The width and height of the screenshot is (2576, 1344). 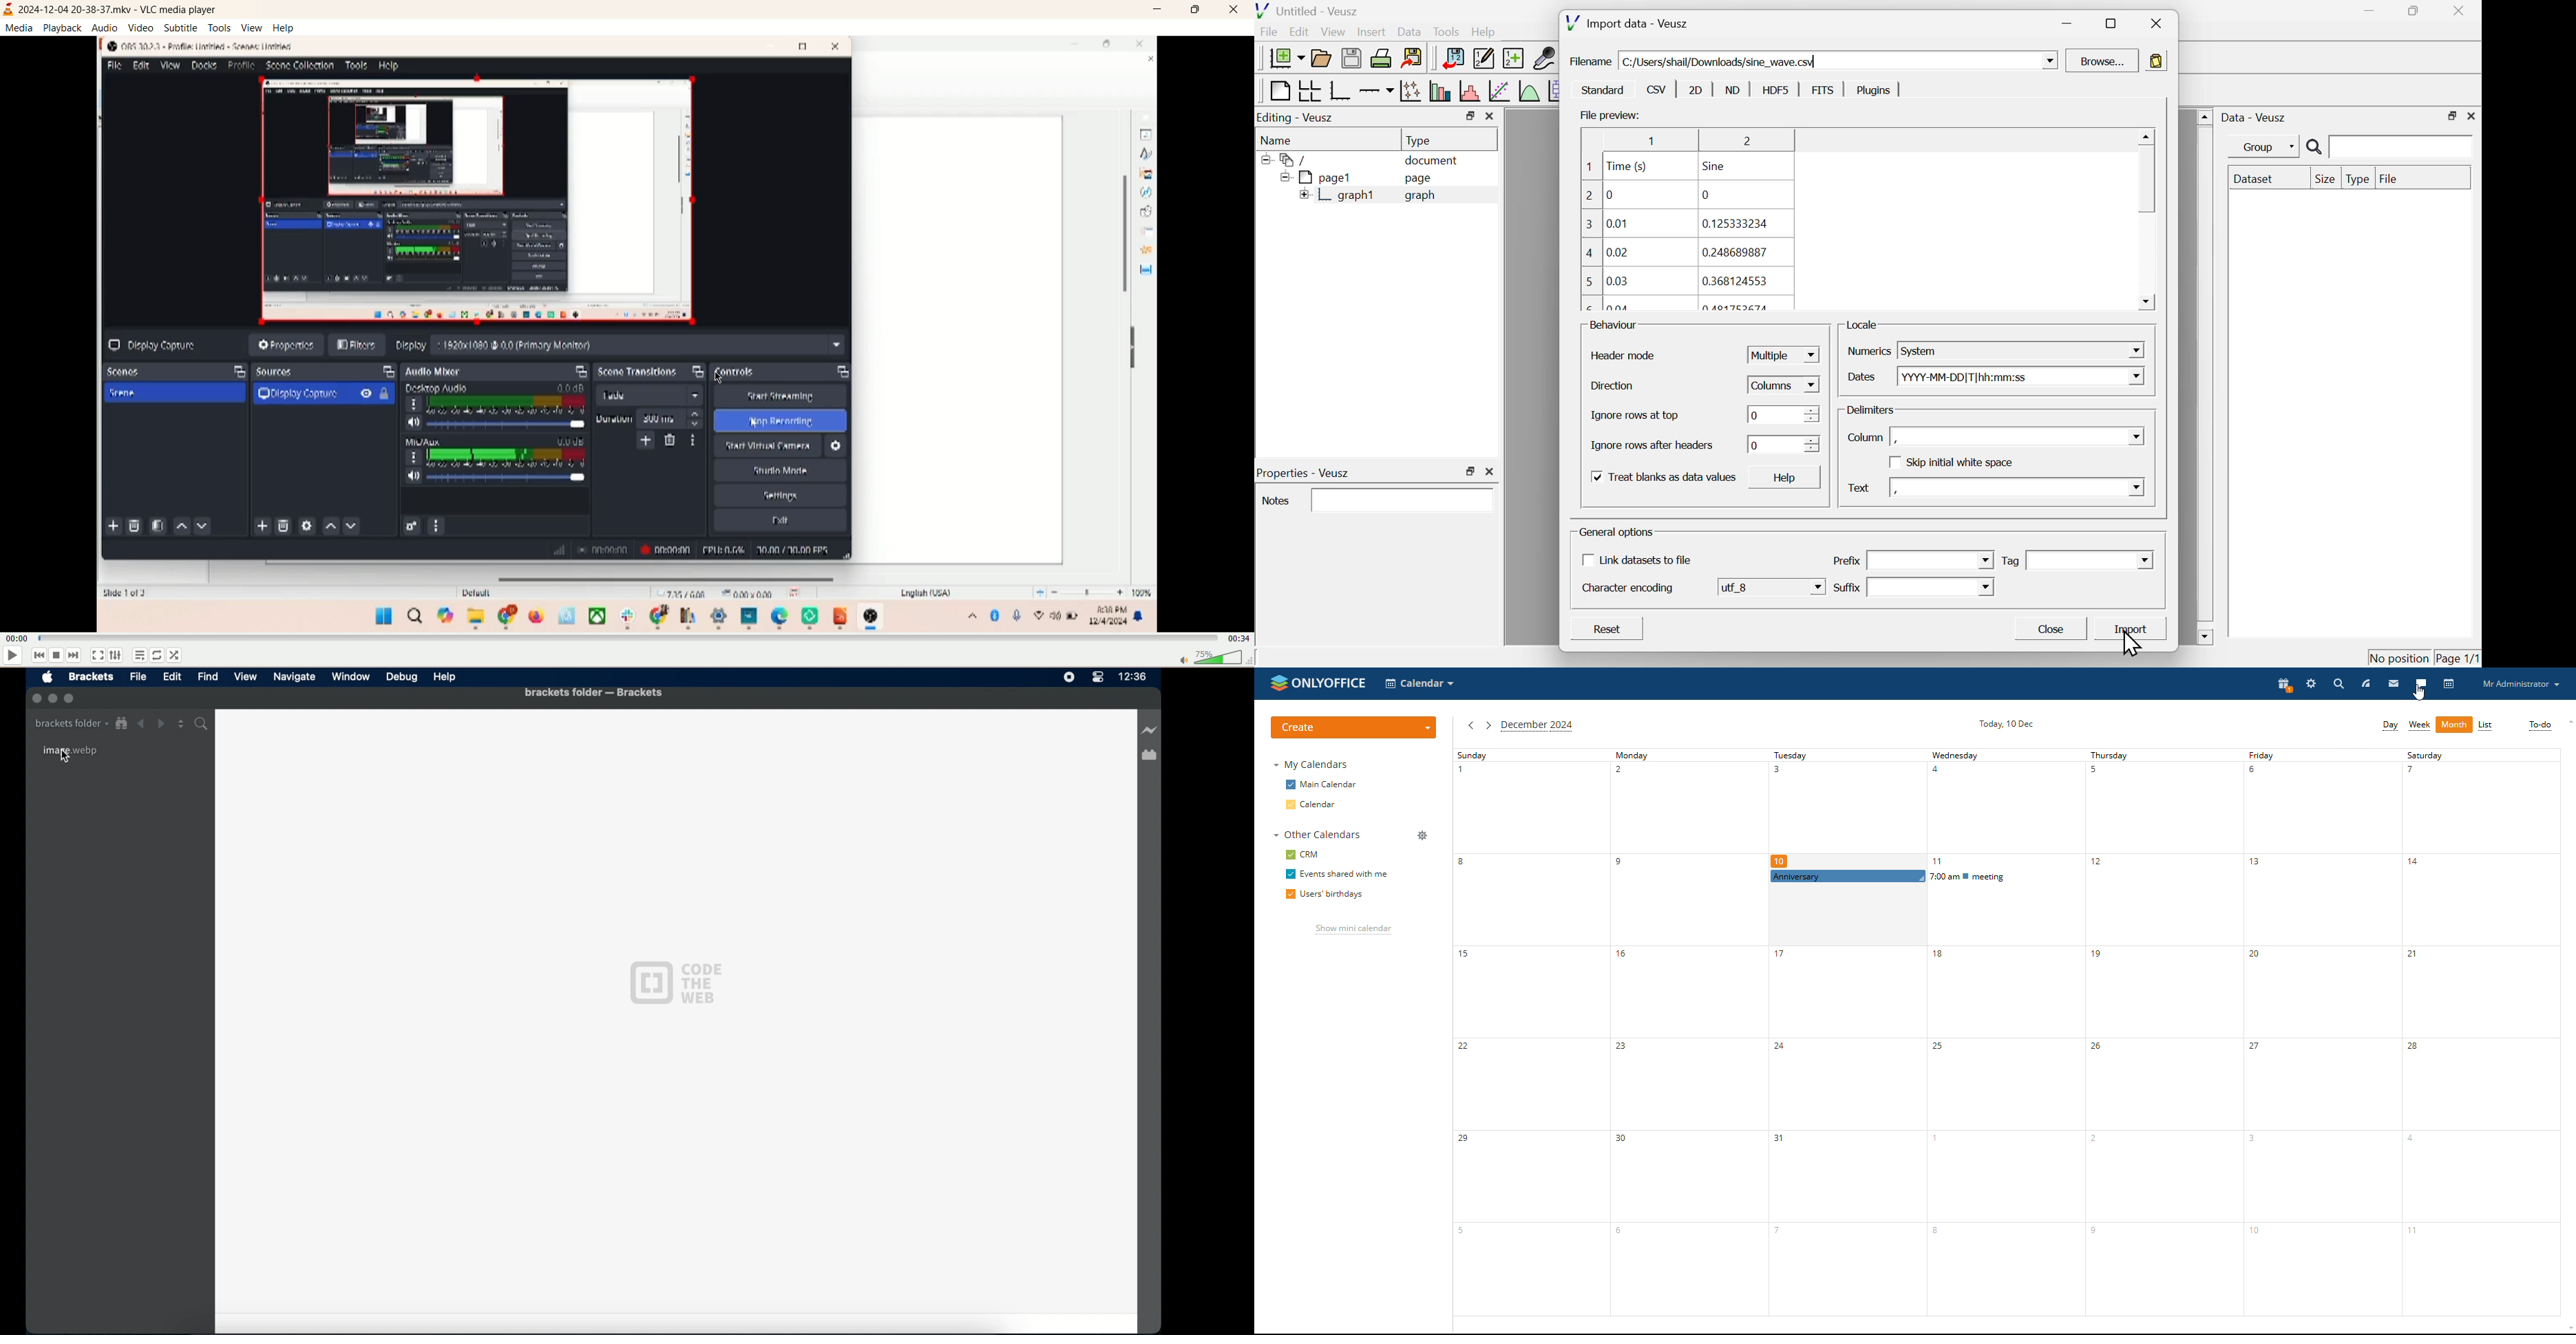 I want to click on 0.248689887, so click(x=1737, y=251).